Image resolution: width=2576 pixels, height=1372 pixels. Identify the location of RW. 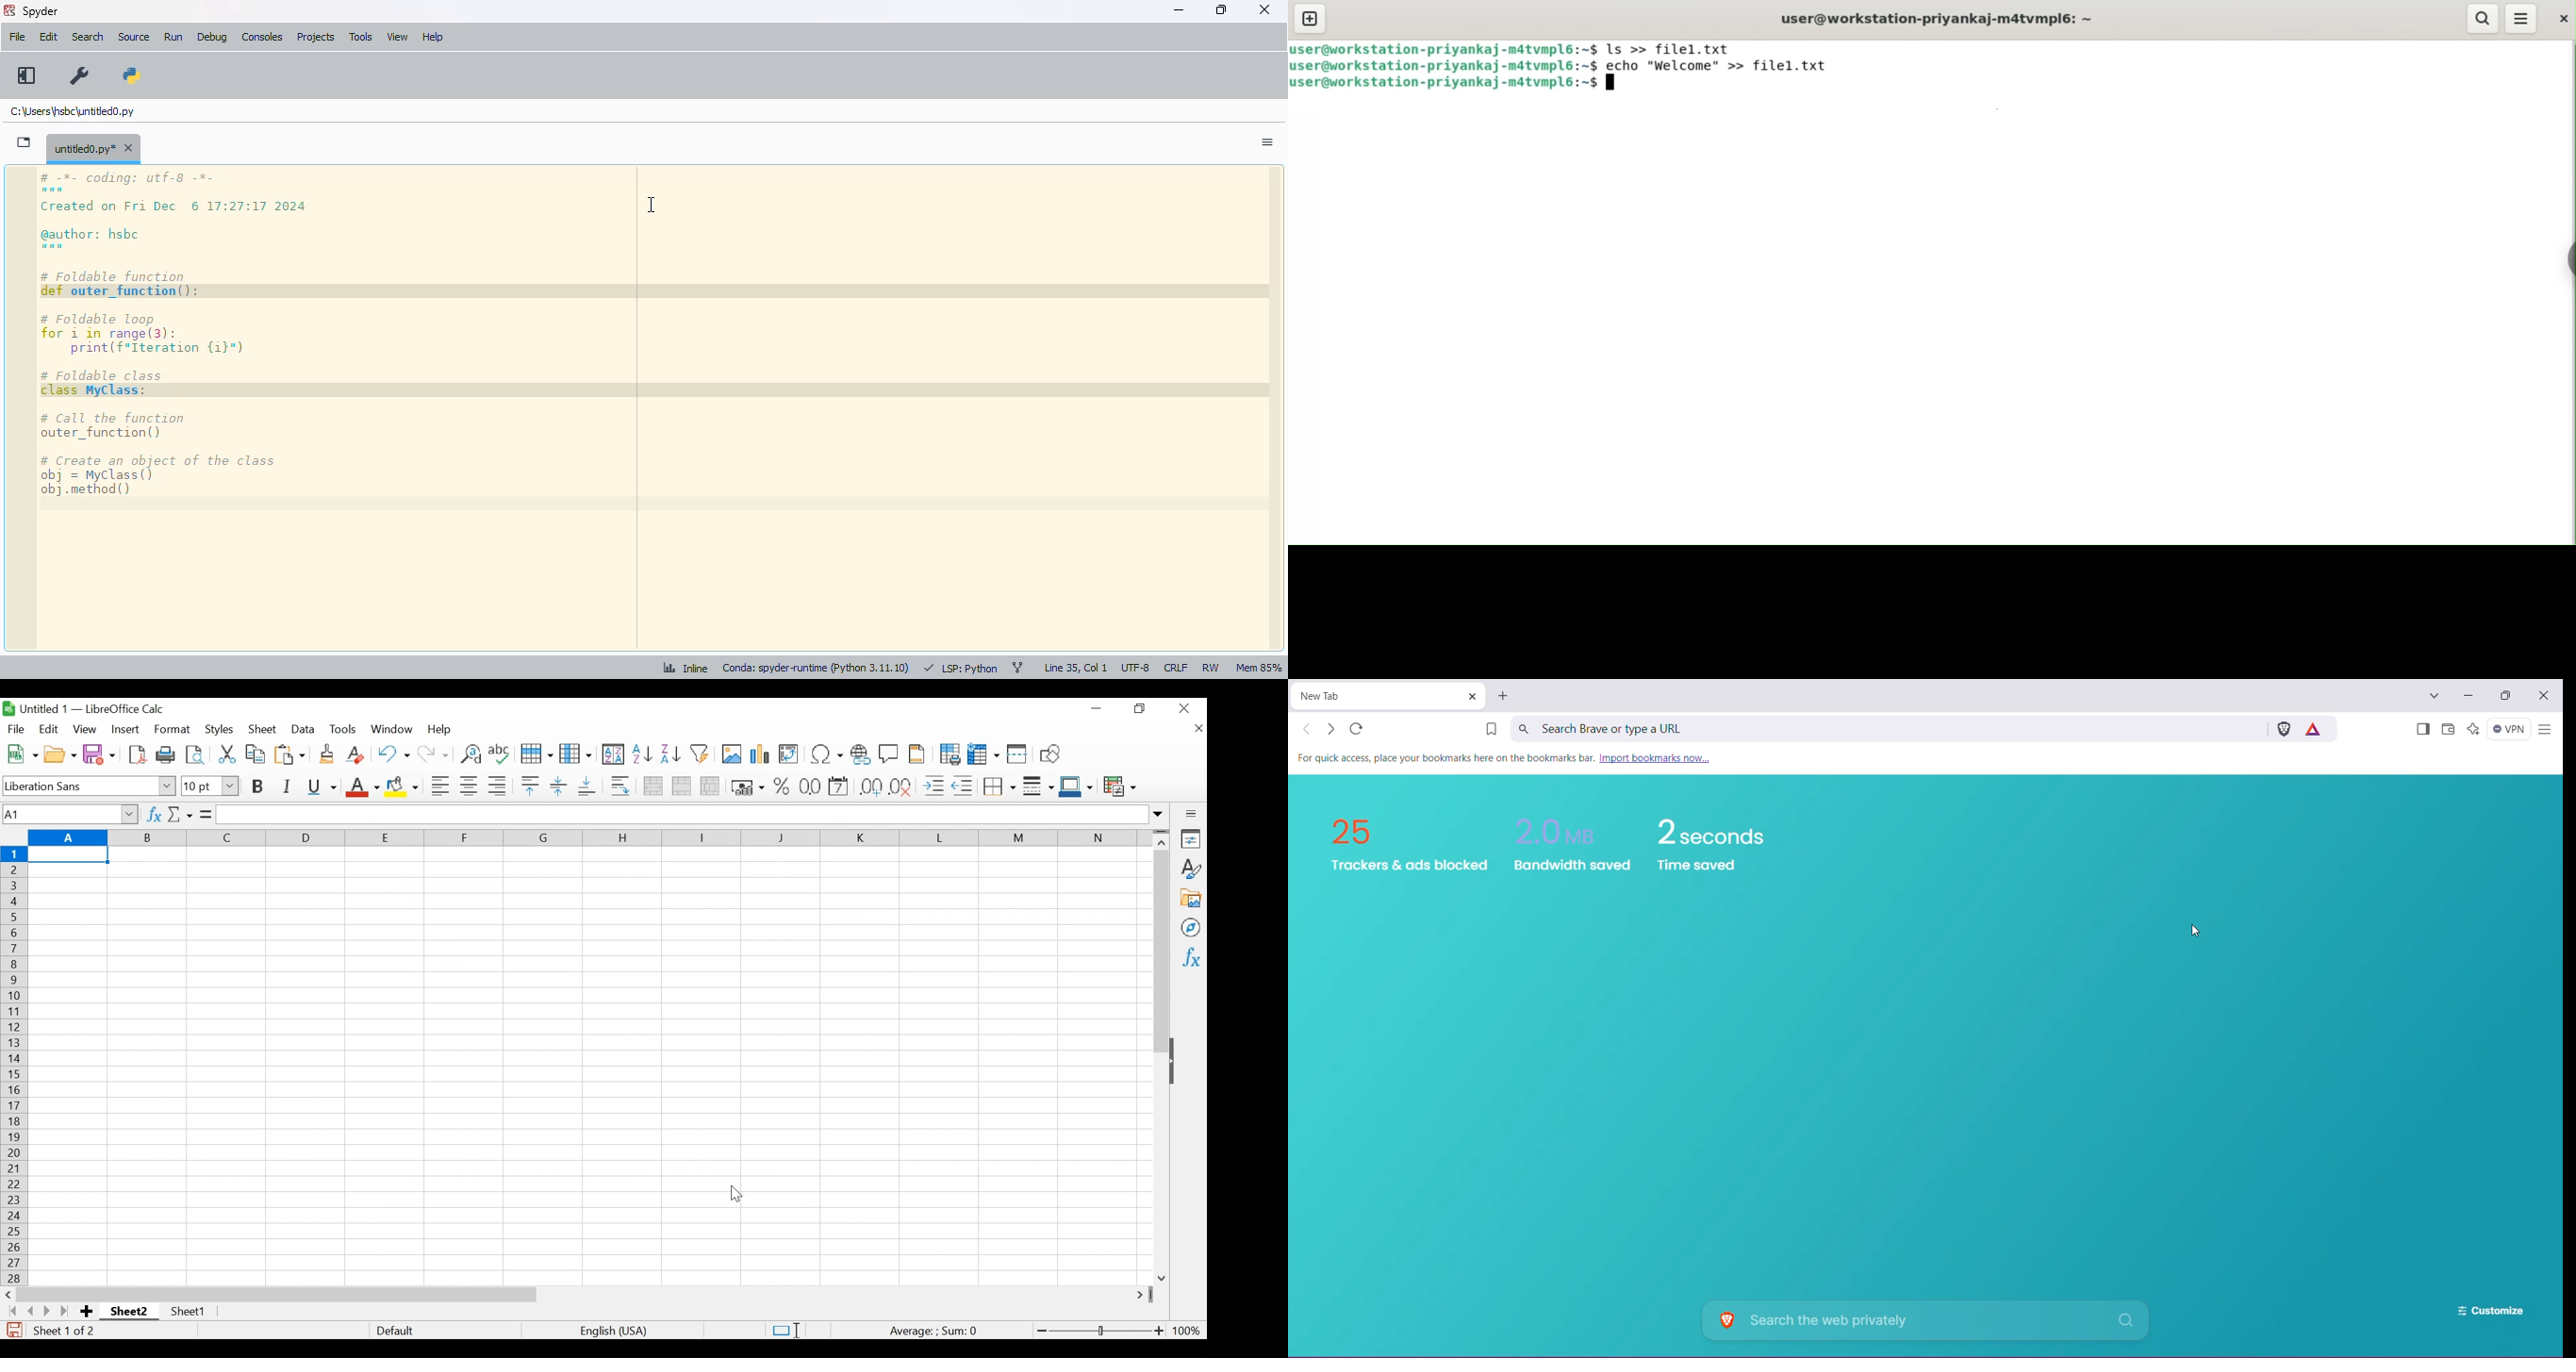
(1211, 669).